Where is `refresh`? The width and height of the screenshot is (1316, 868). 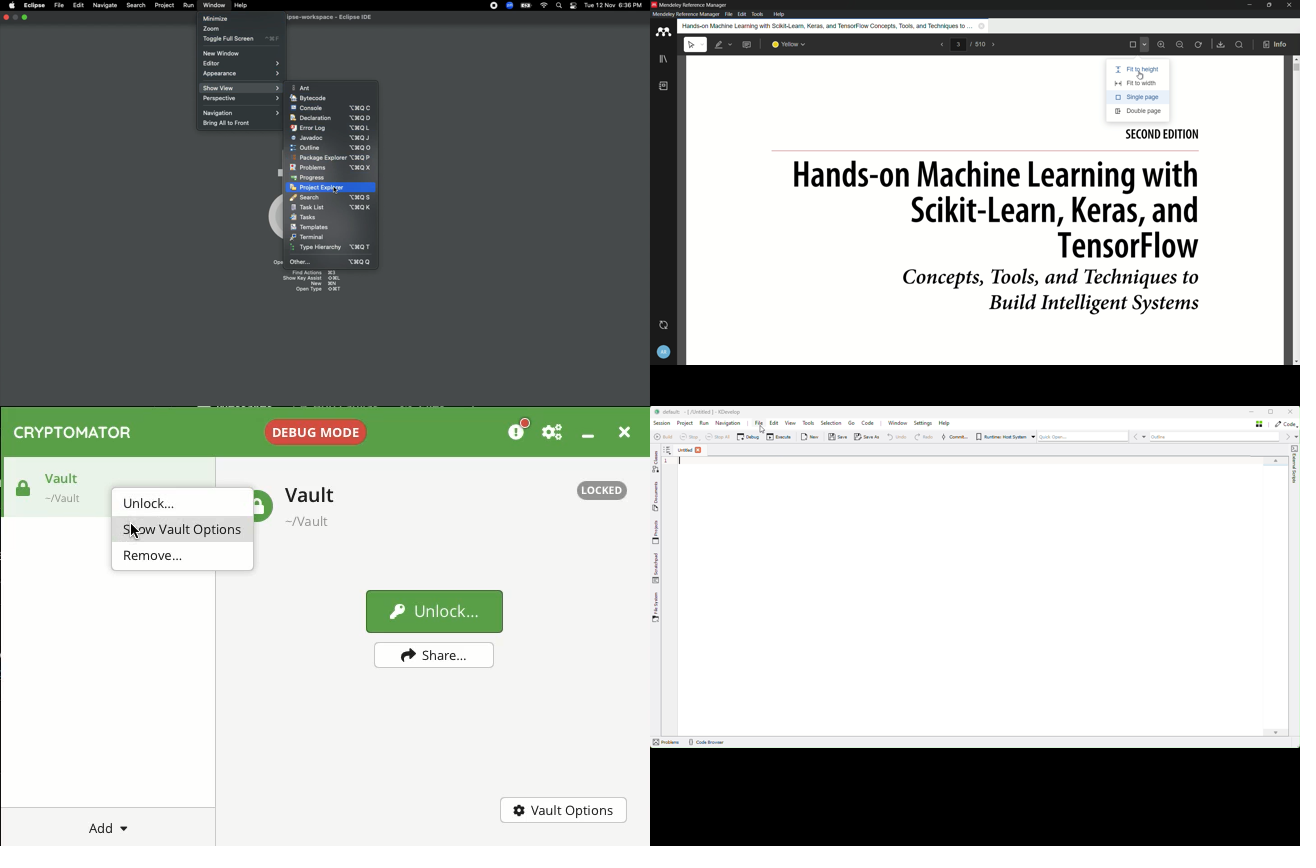 refresh is located at coordinates (1199, 45).